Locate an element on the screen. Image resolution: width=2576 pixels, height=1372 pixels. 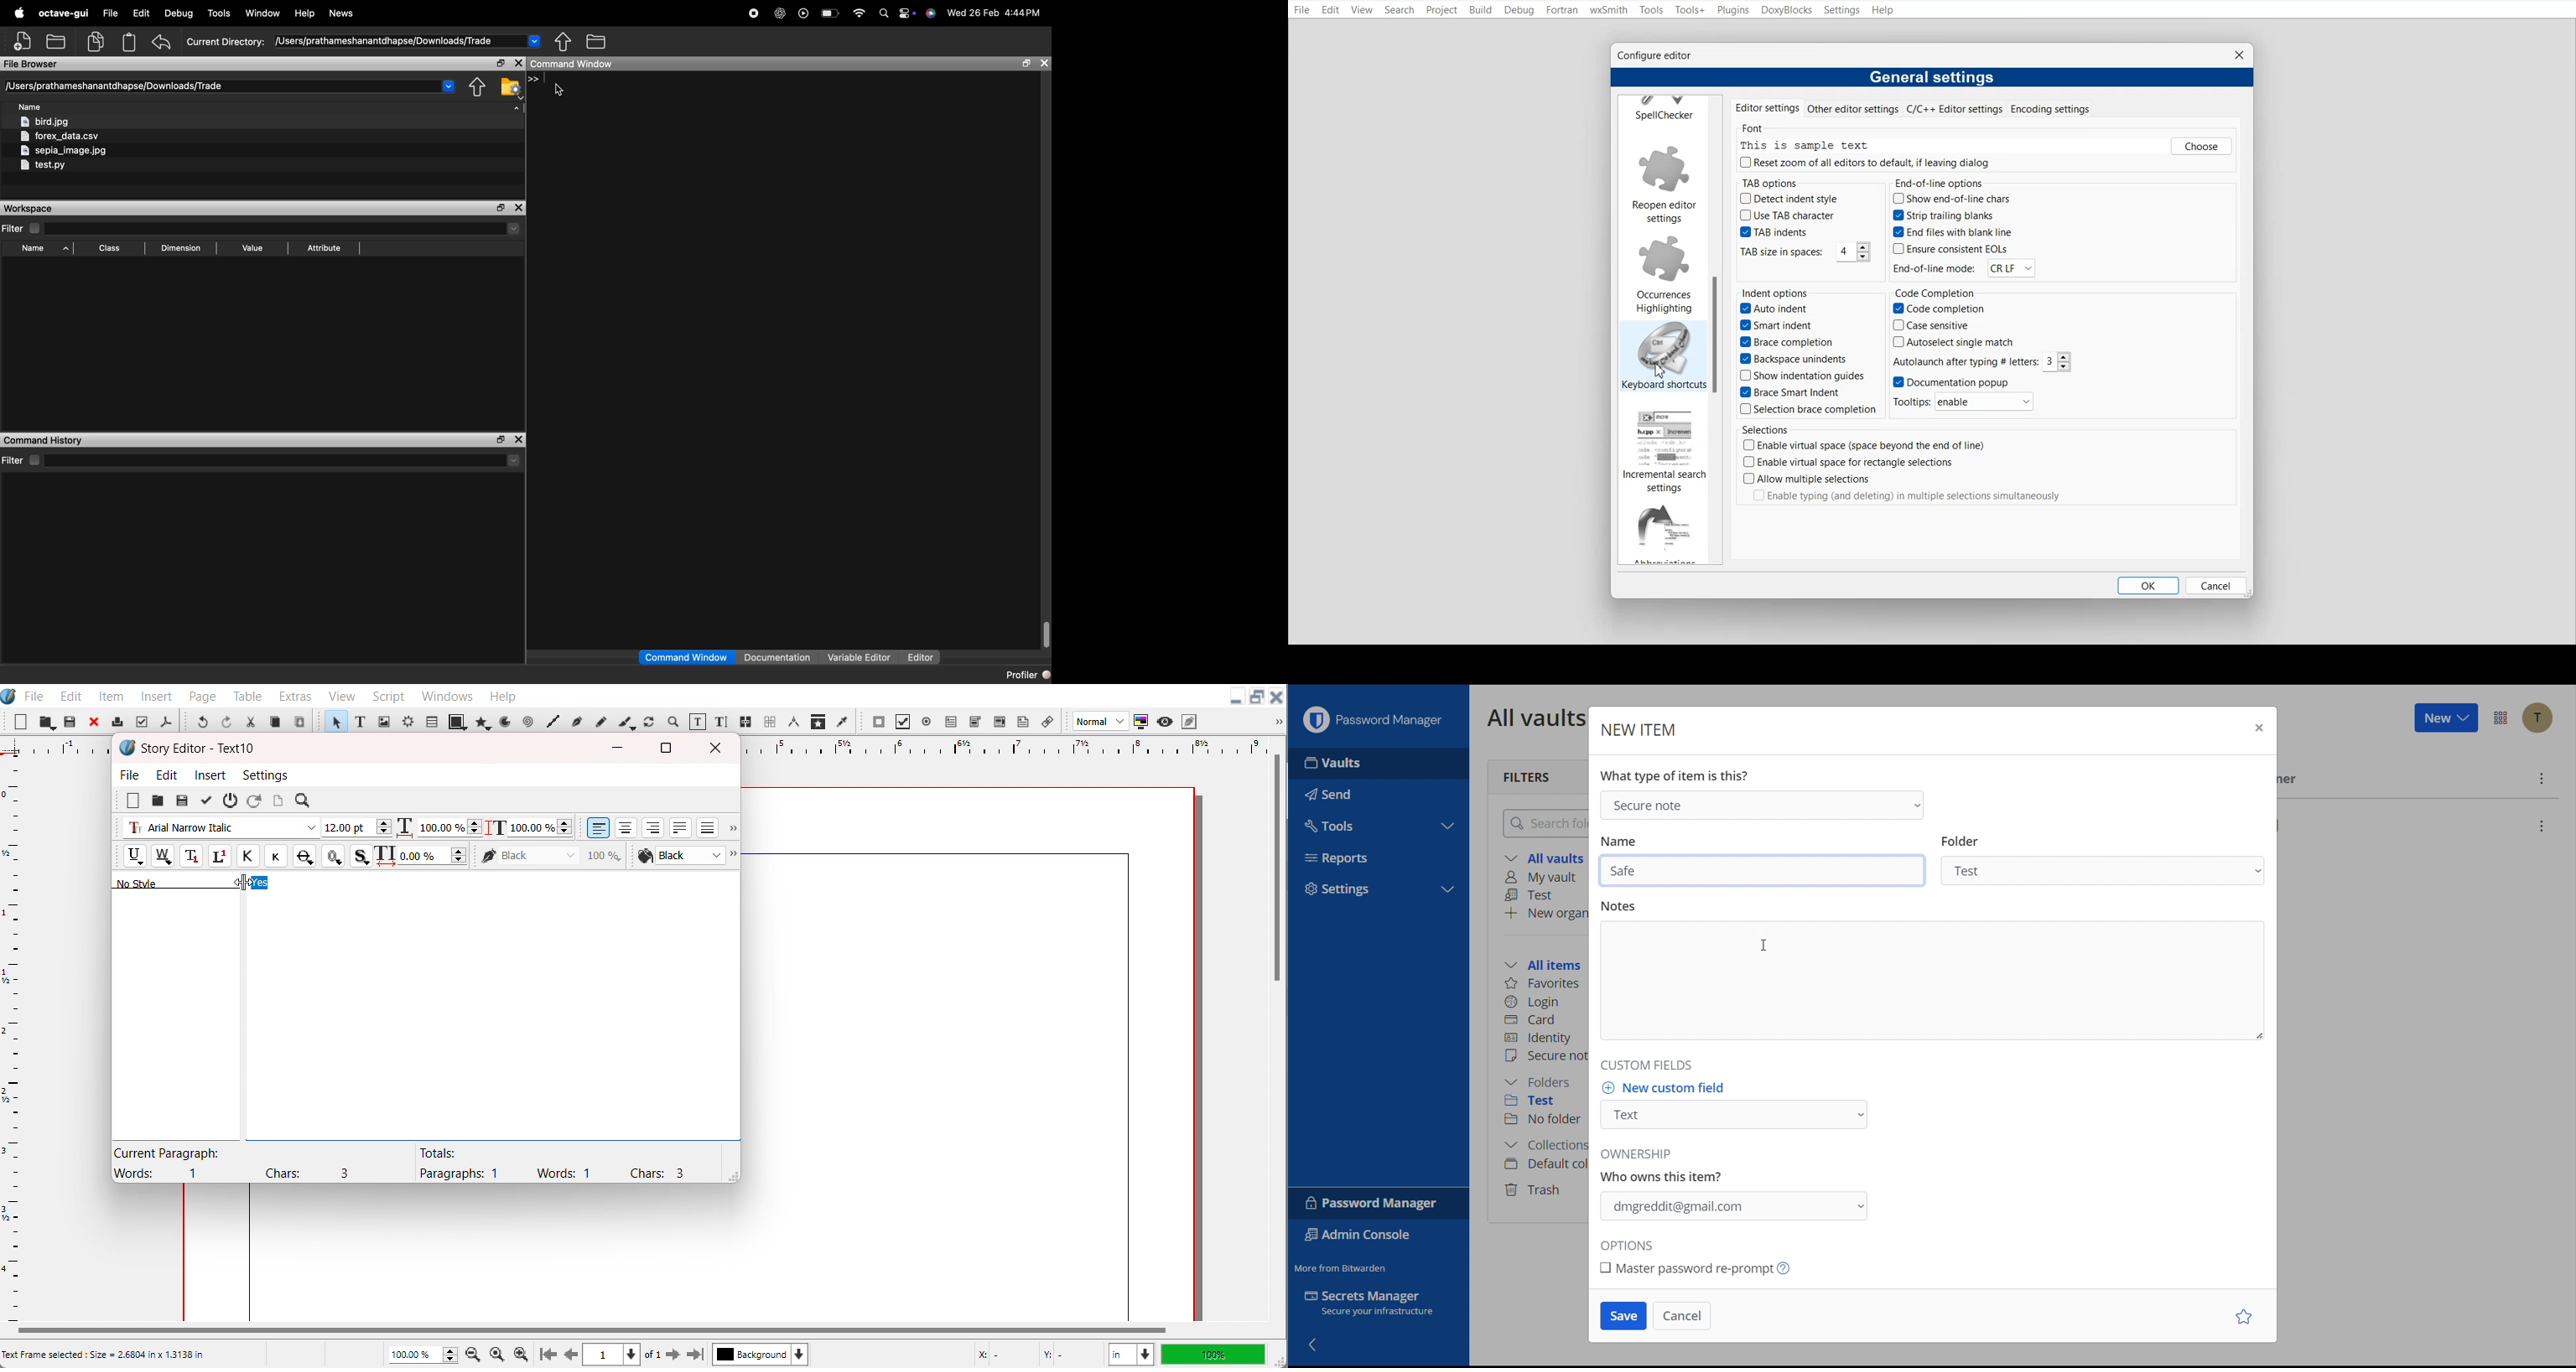
‘End-of-line mode: is located at coordinates (1935, 269).